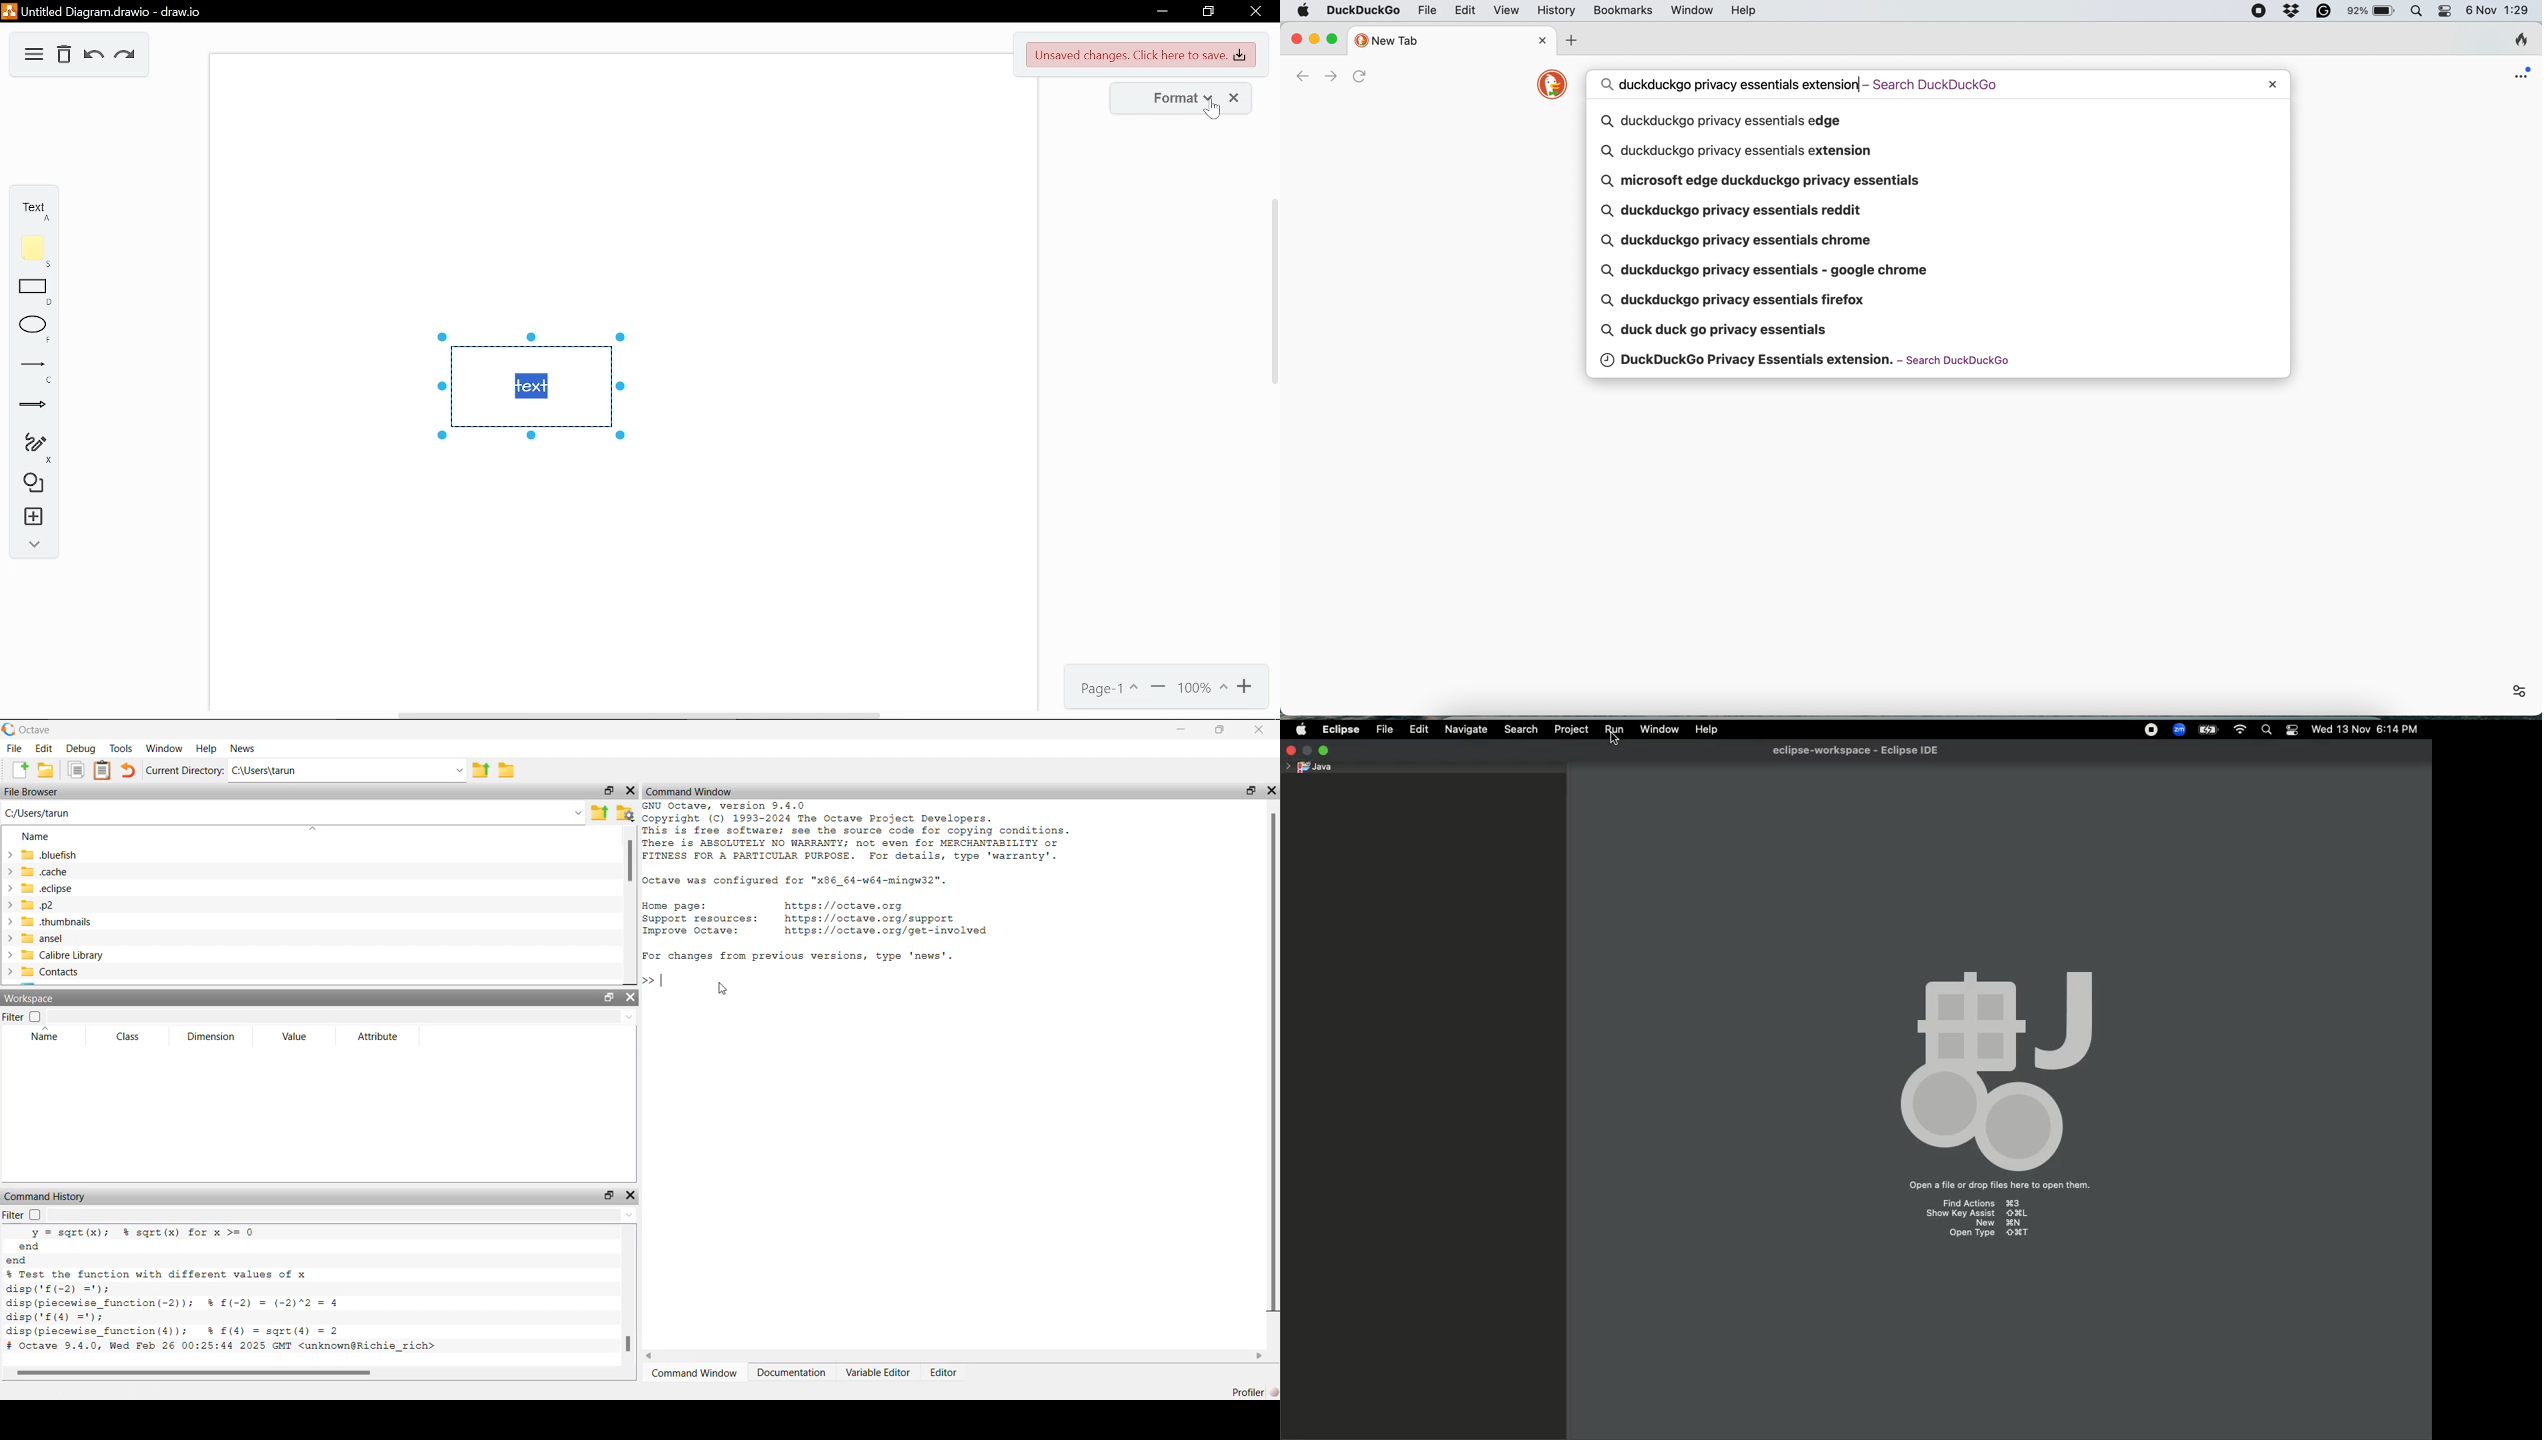  What do you see at coordinates (1105, 686) in the screenshot?
I see `page` at bounding box center [1105, 686].